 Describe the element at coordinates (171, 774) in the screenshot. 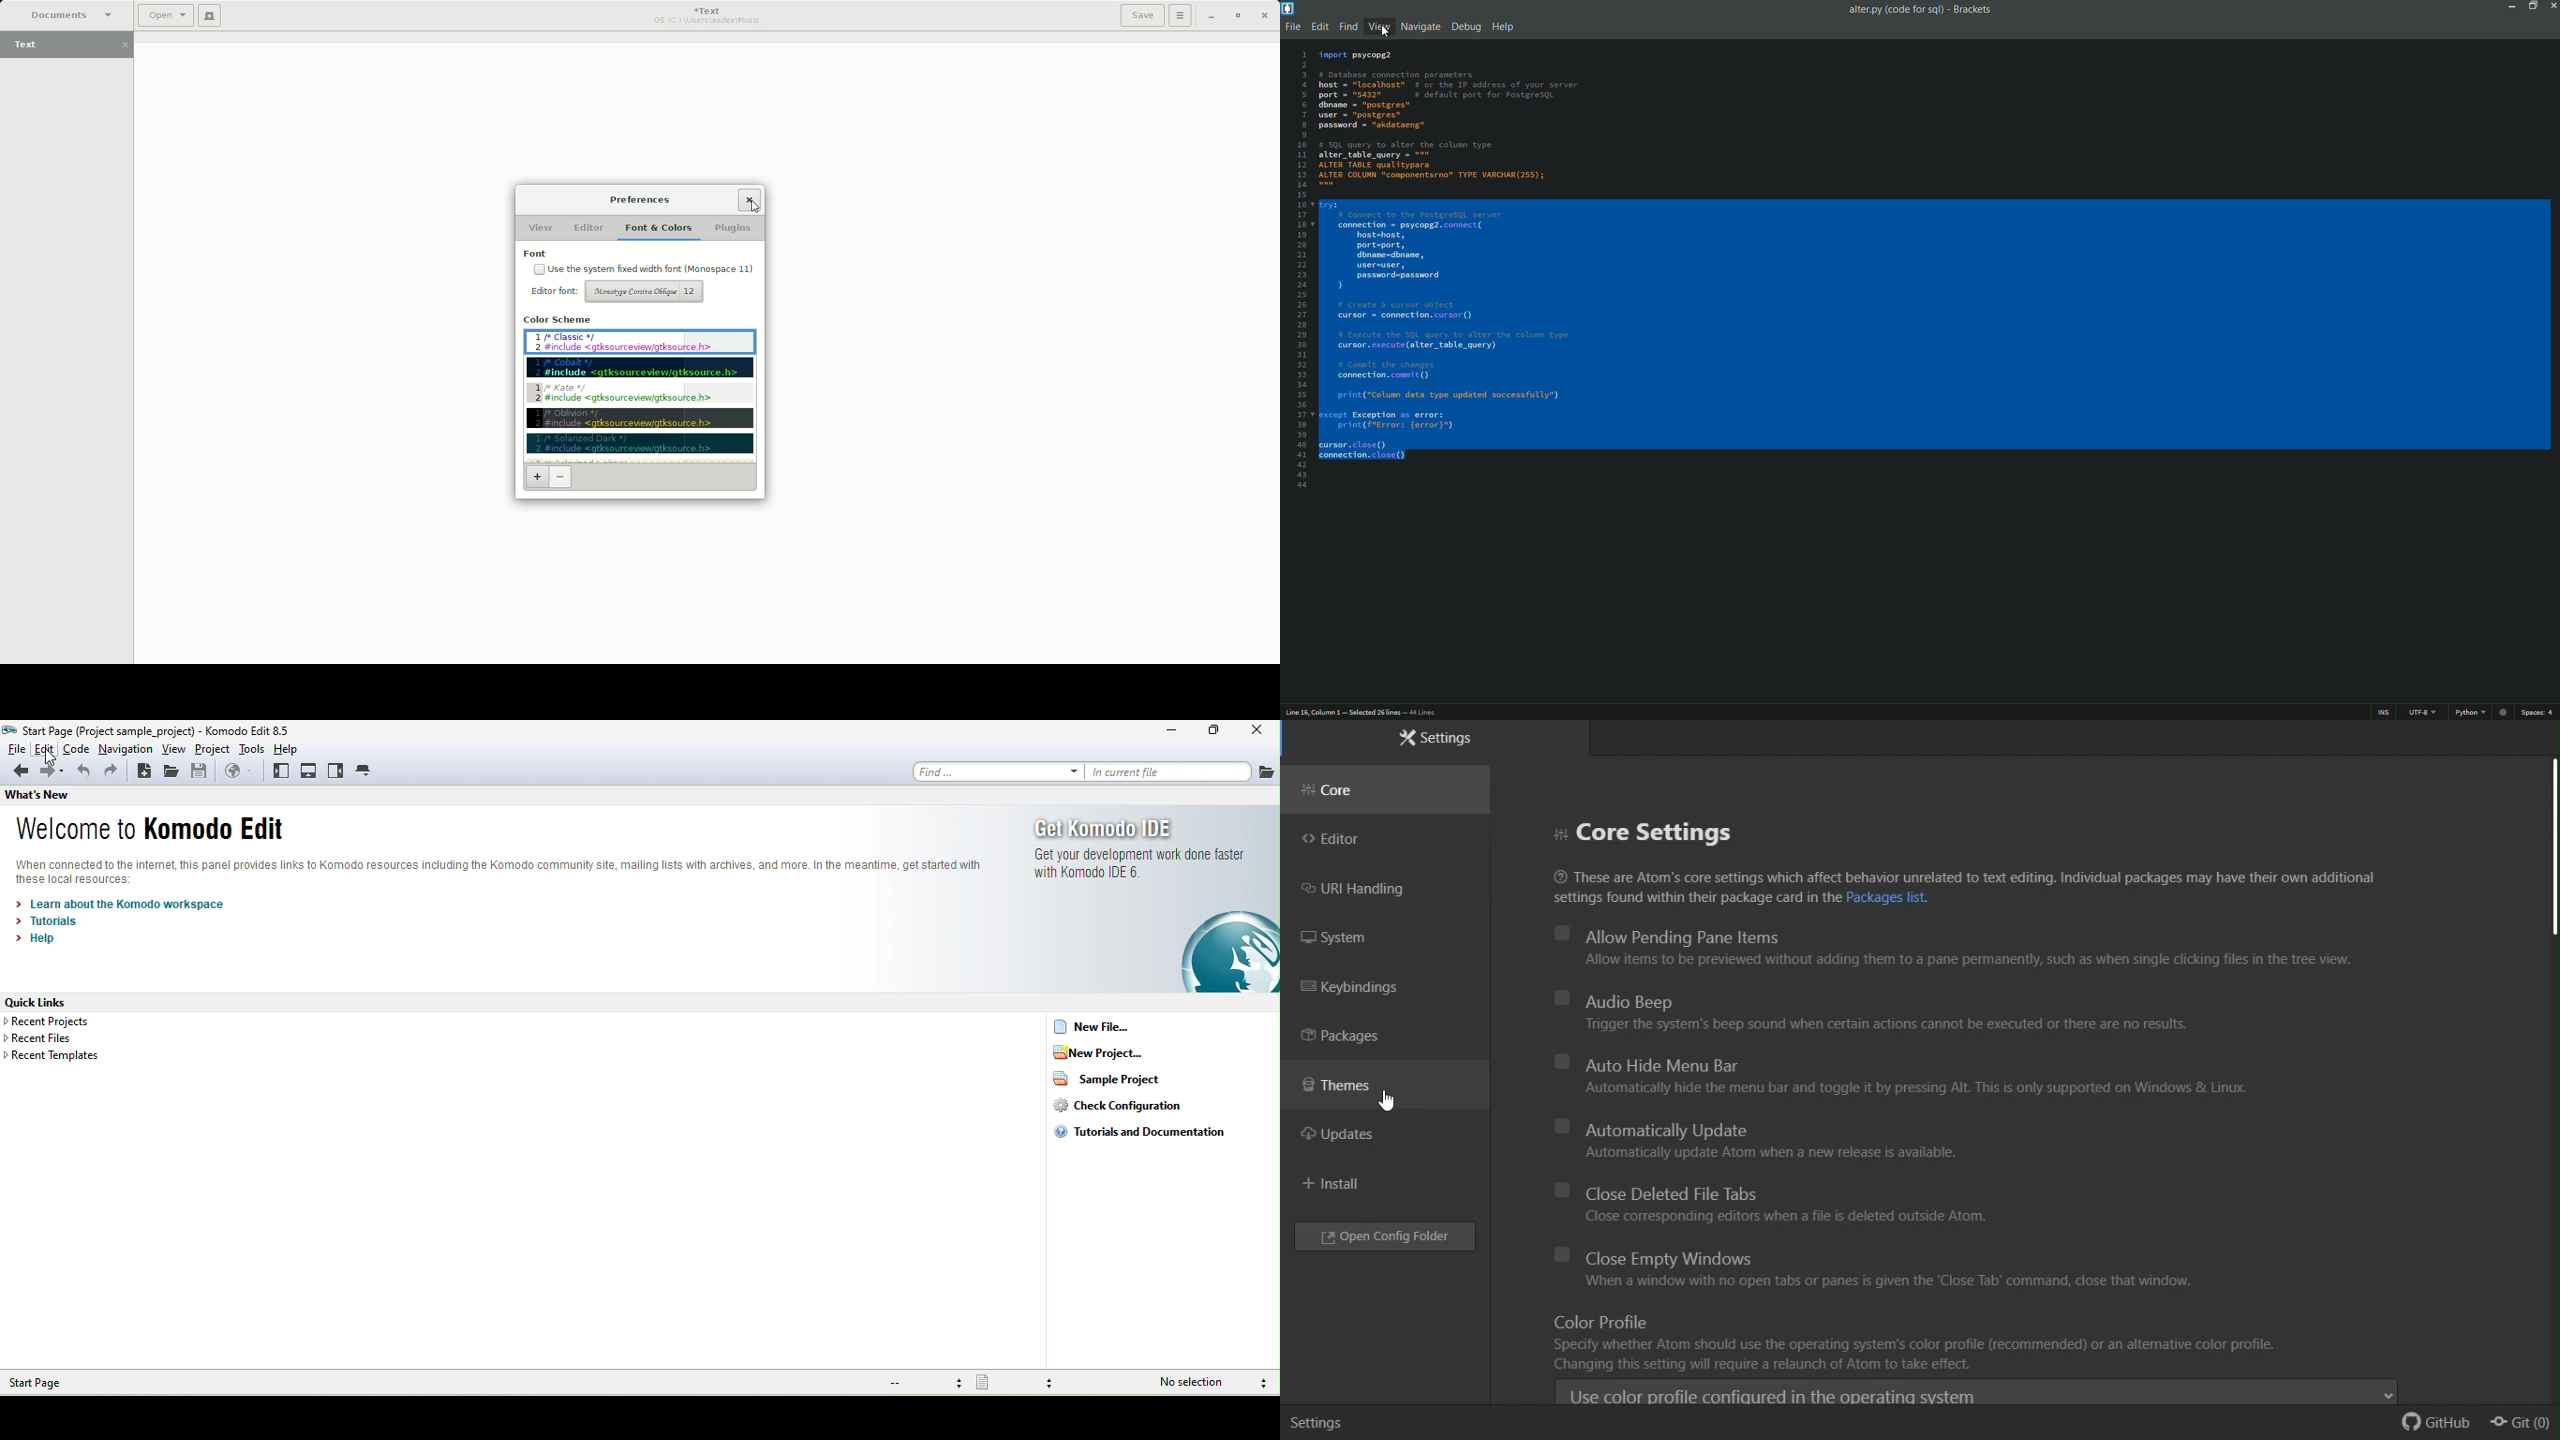

I see `open` at that location.